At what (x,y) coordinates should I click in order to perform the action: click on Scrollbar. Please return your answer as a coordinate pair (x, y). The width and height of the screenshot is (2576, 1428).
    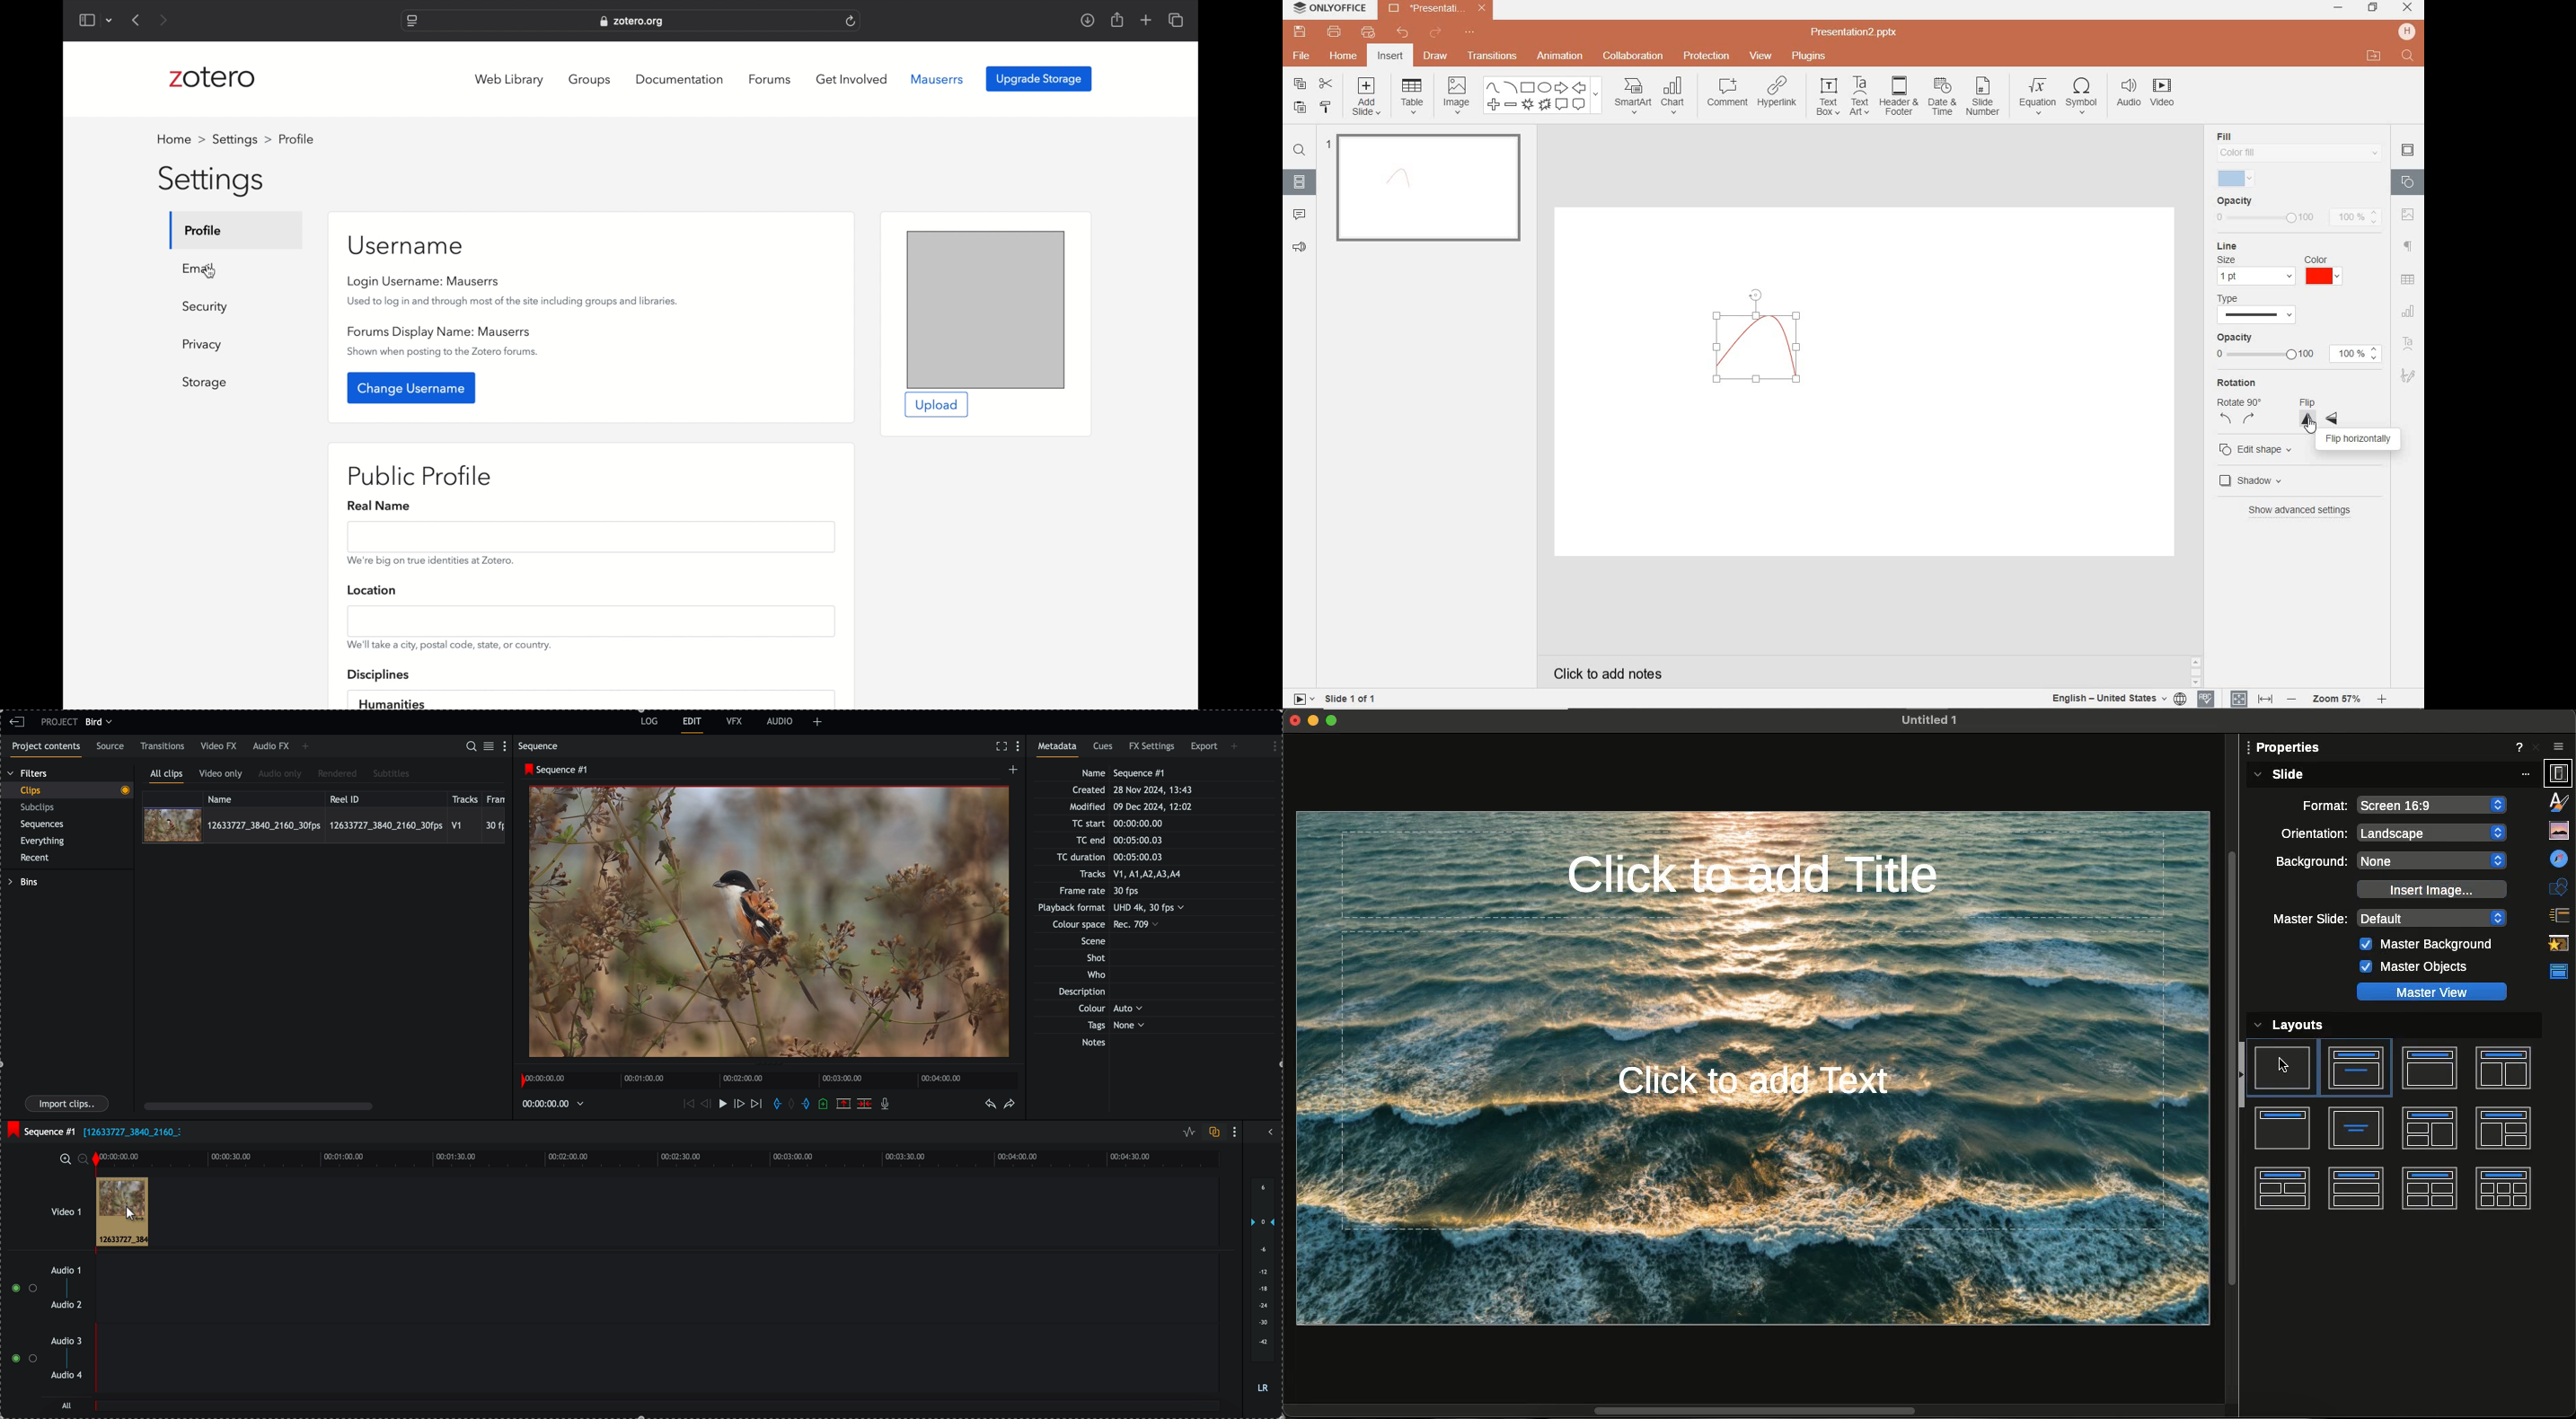
    Looking at the image, I should click on (2233, 1071).